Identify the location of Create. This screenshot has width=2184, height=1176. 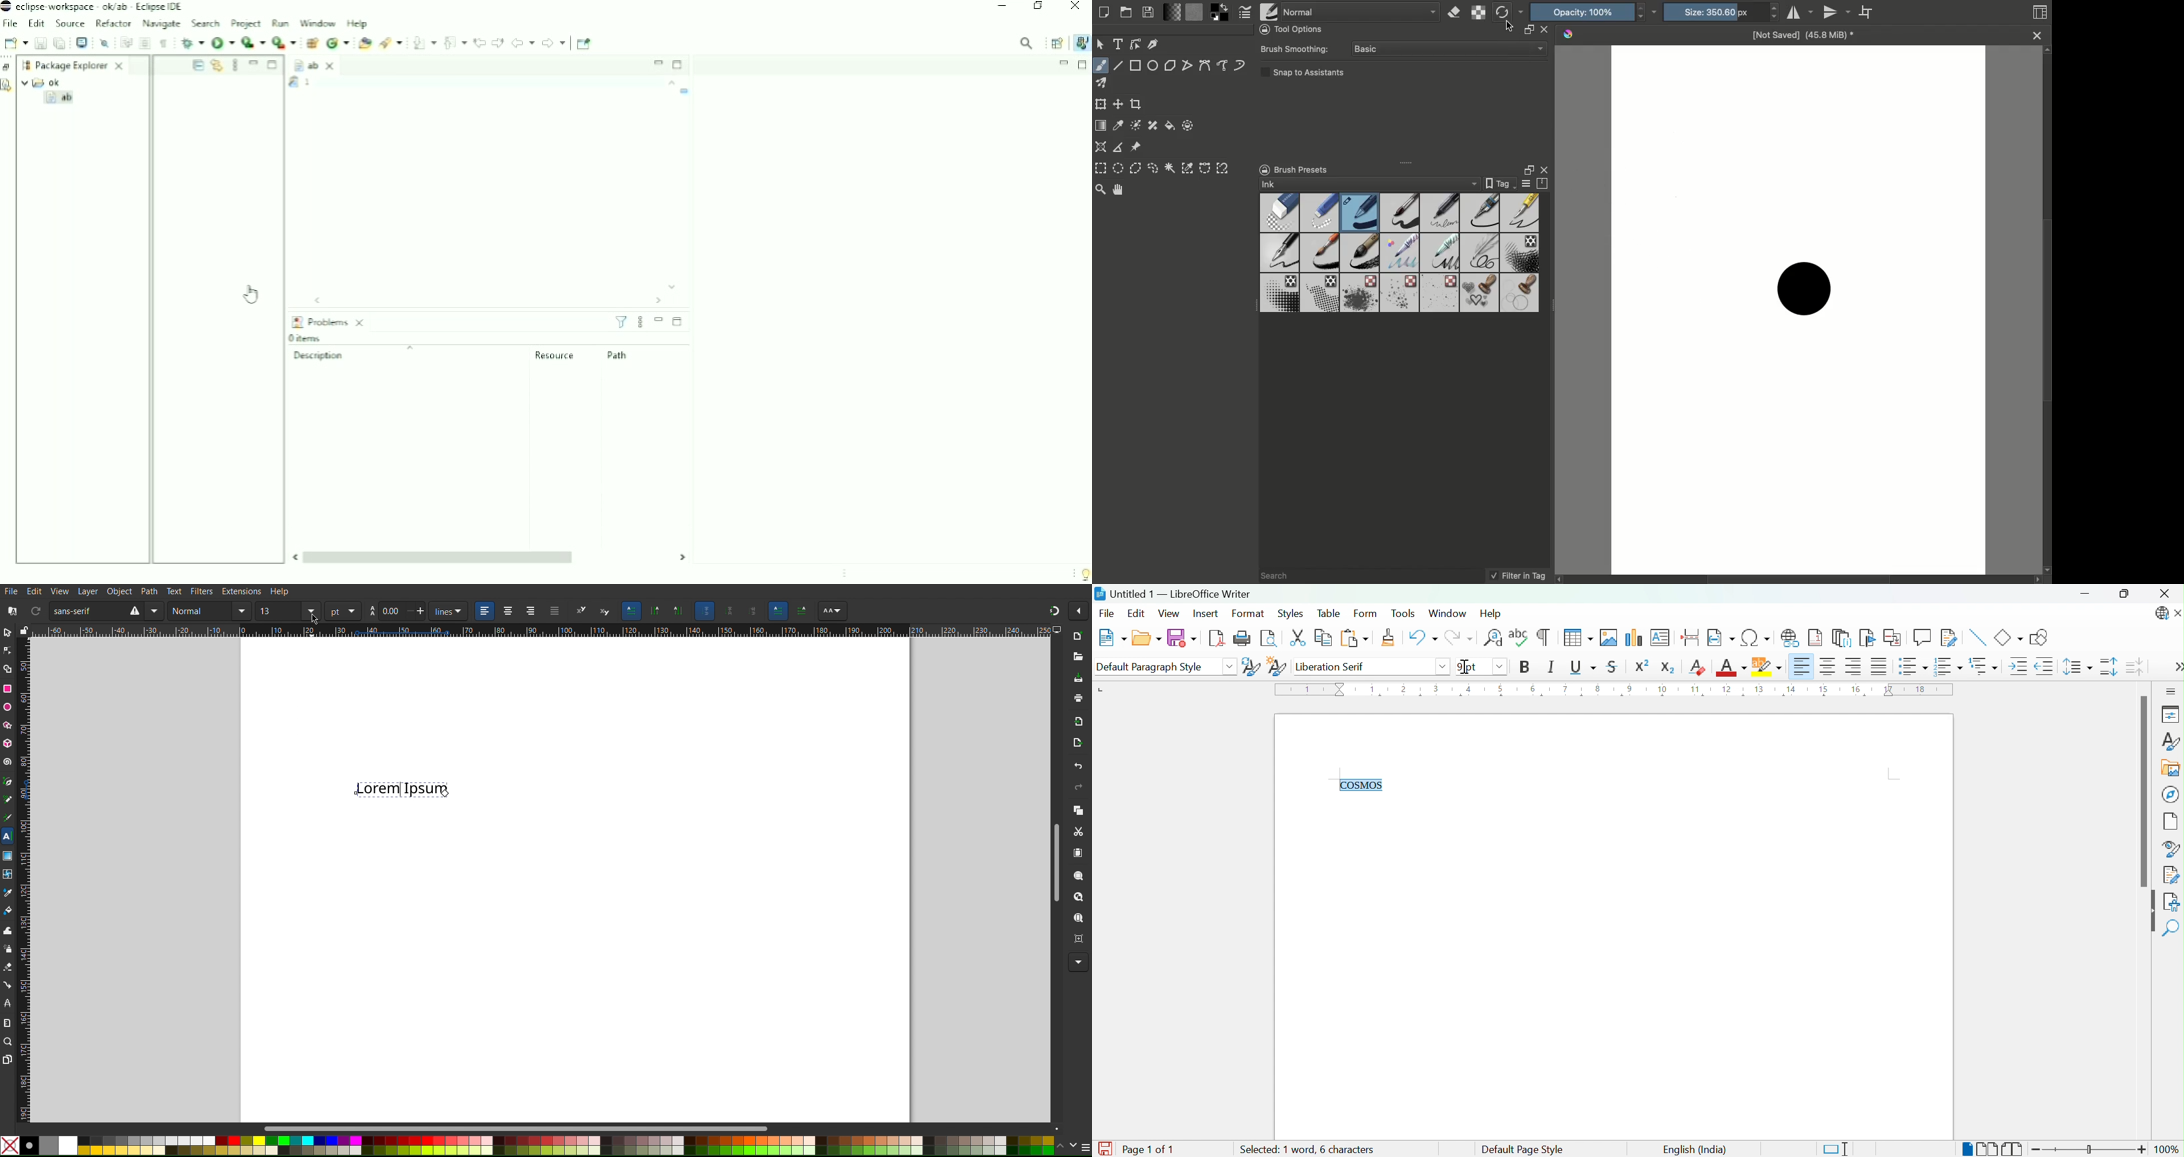
(1103, 13).